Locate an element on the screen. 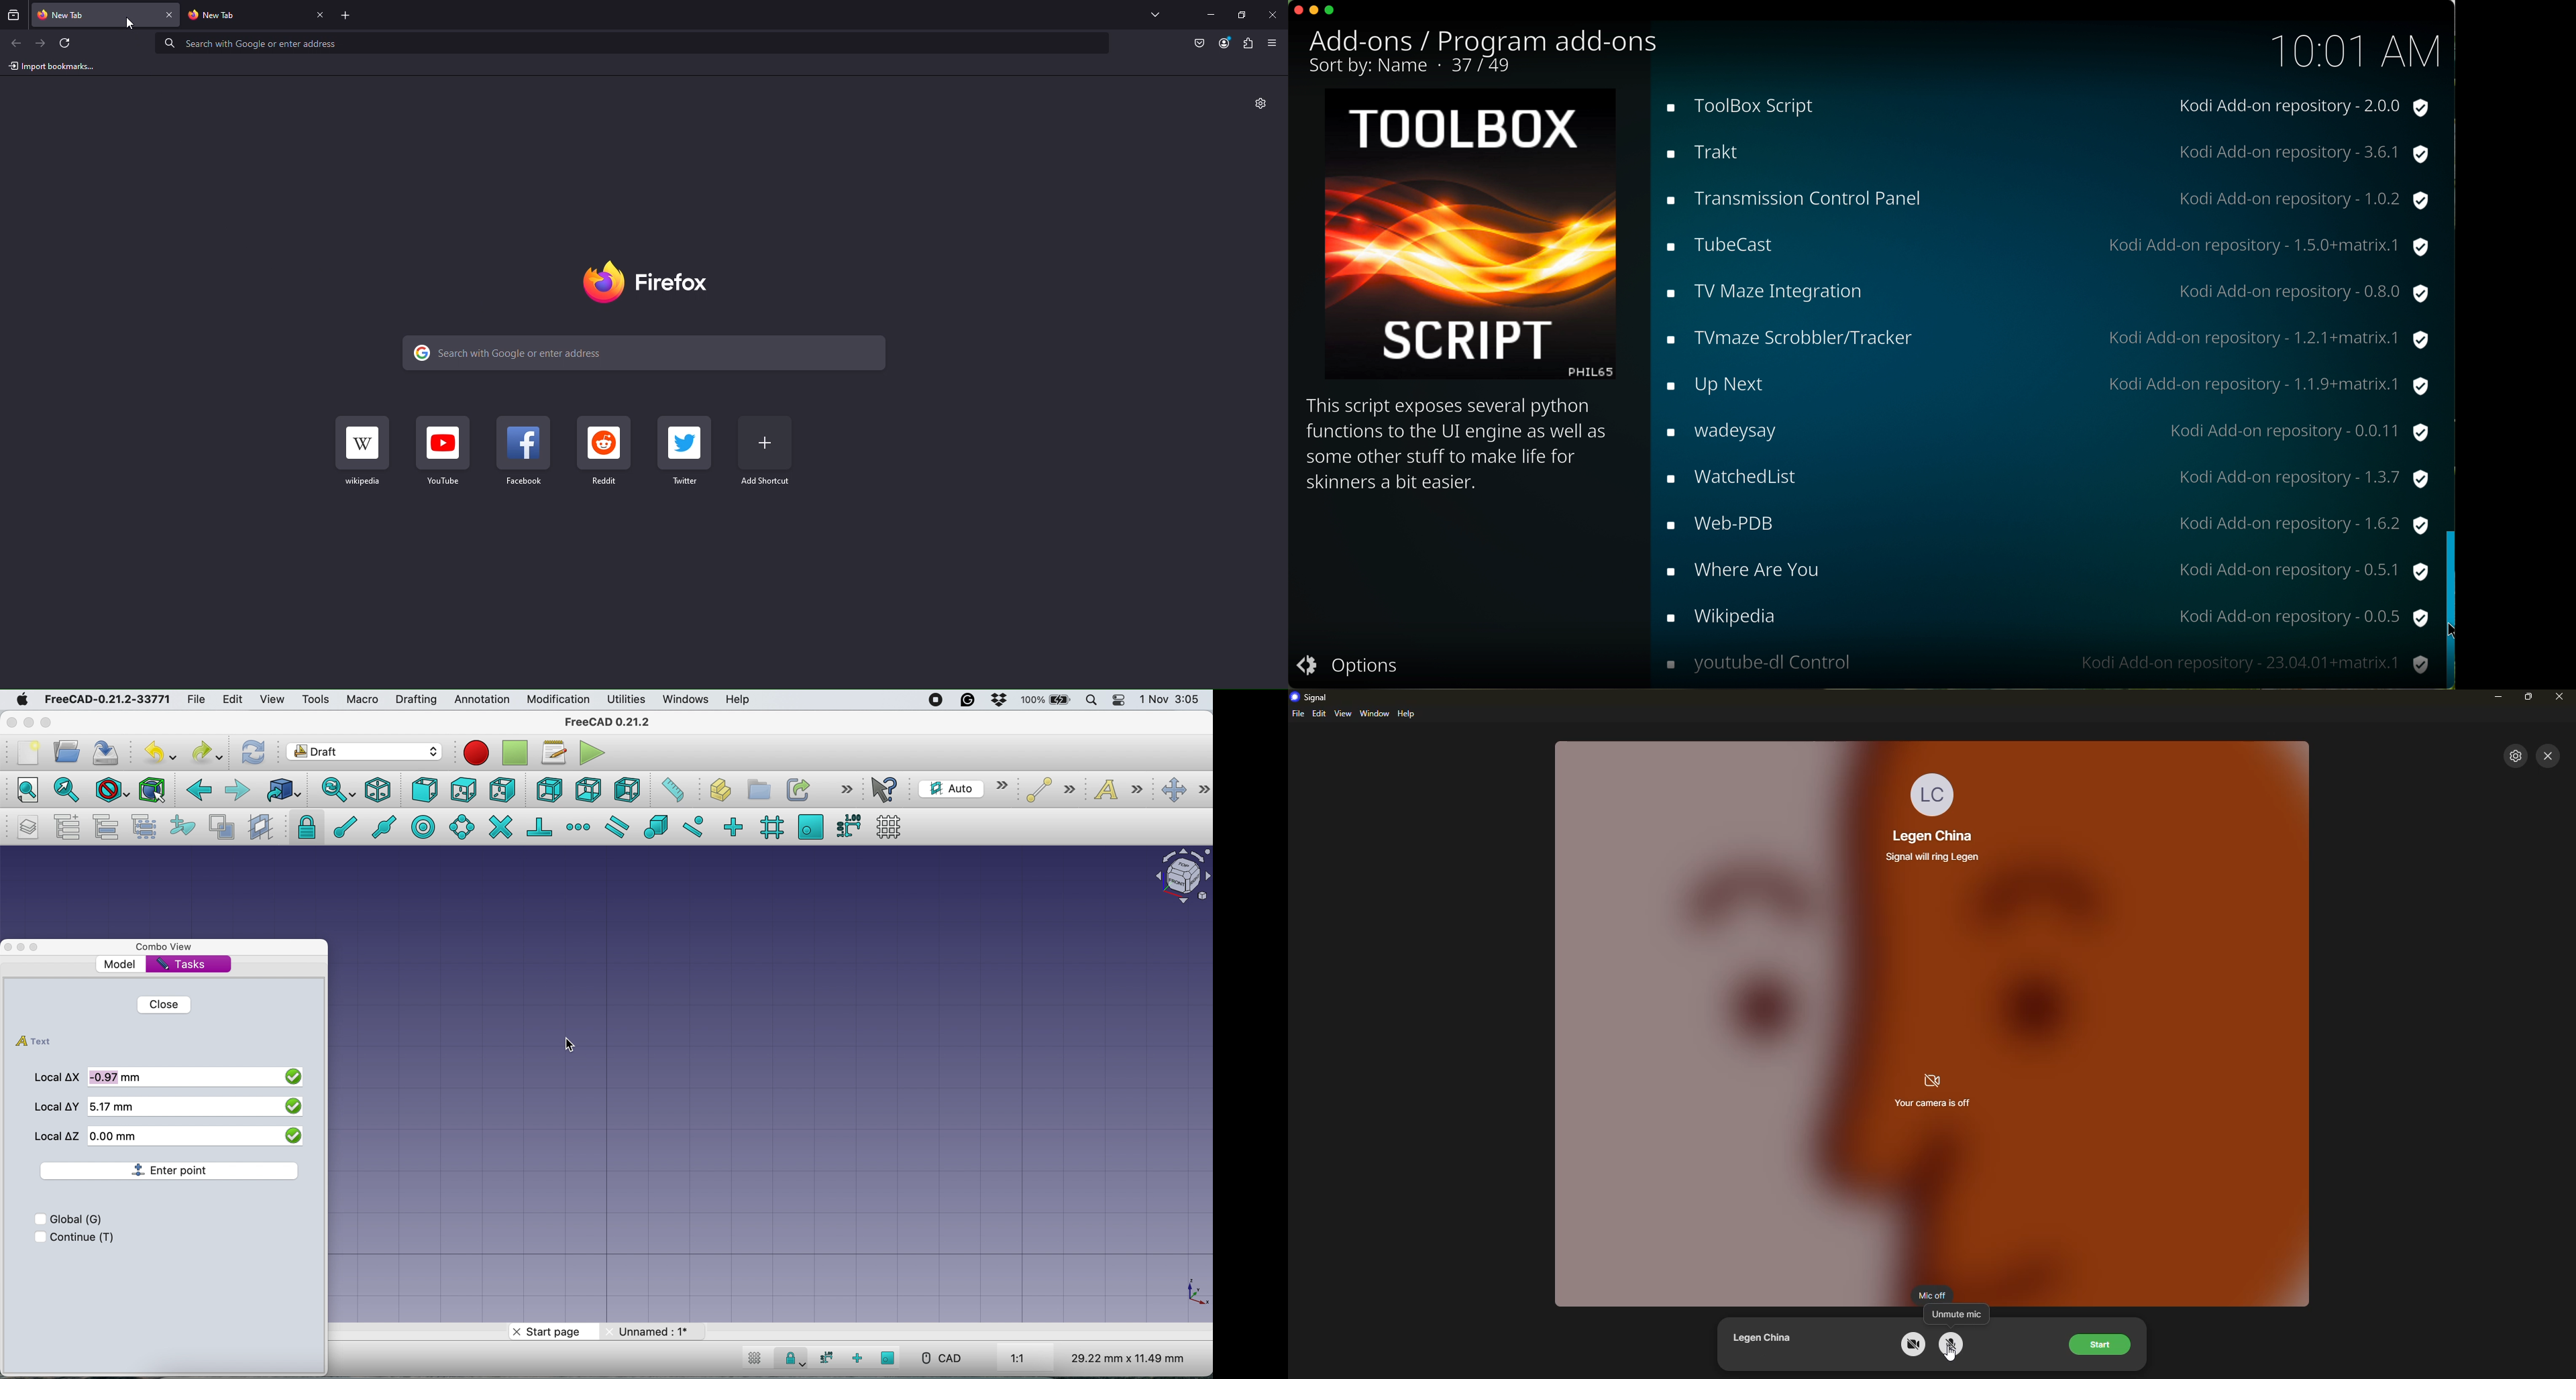 This screenshot has height=1400, width=2576. profile pic is located at coordinates (1934, 792).